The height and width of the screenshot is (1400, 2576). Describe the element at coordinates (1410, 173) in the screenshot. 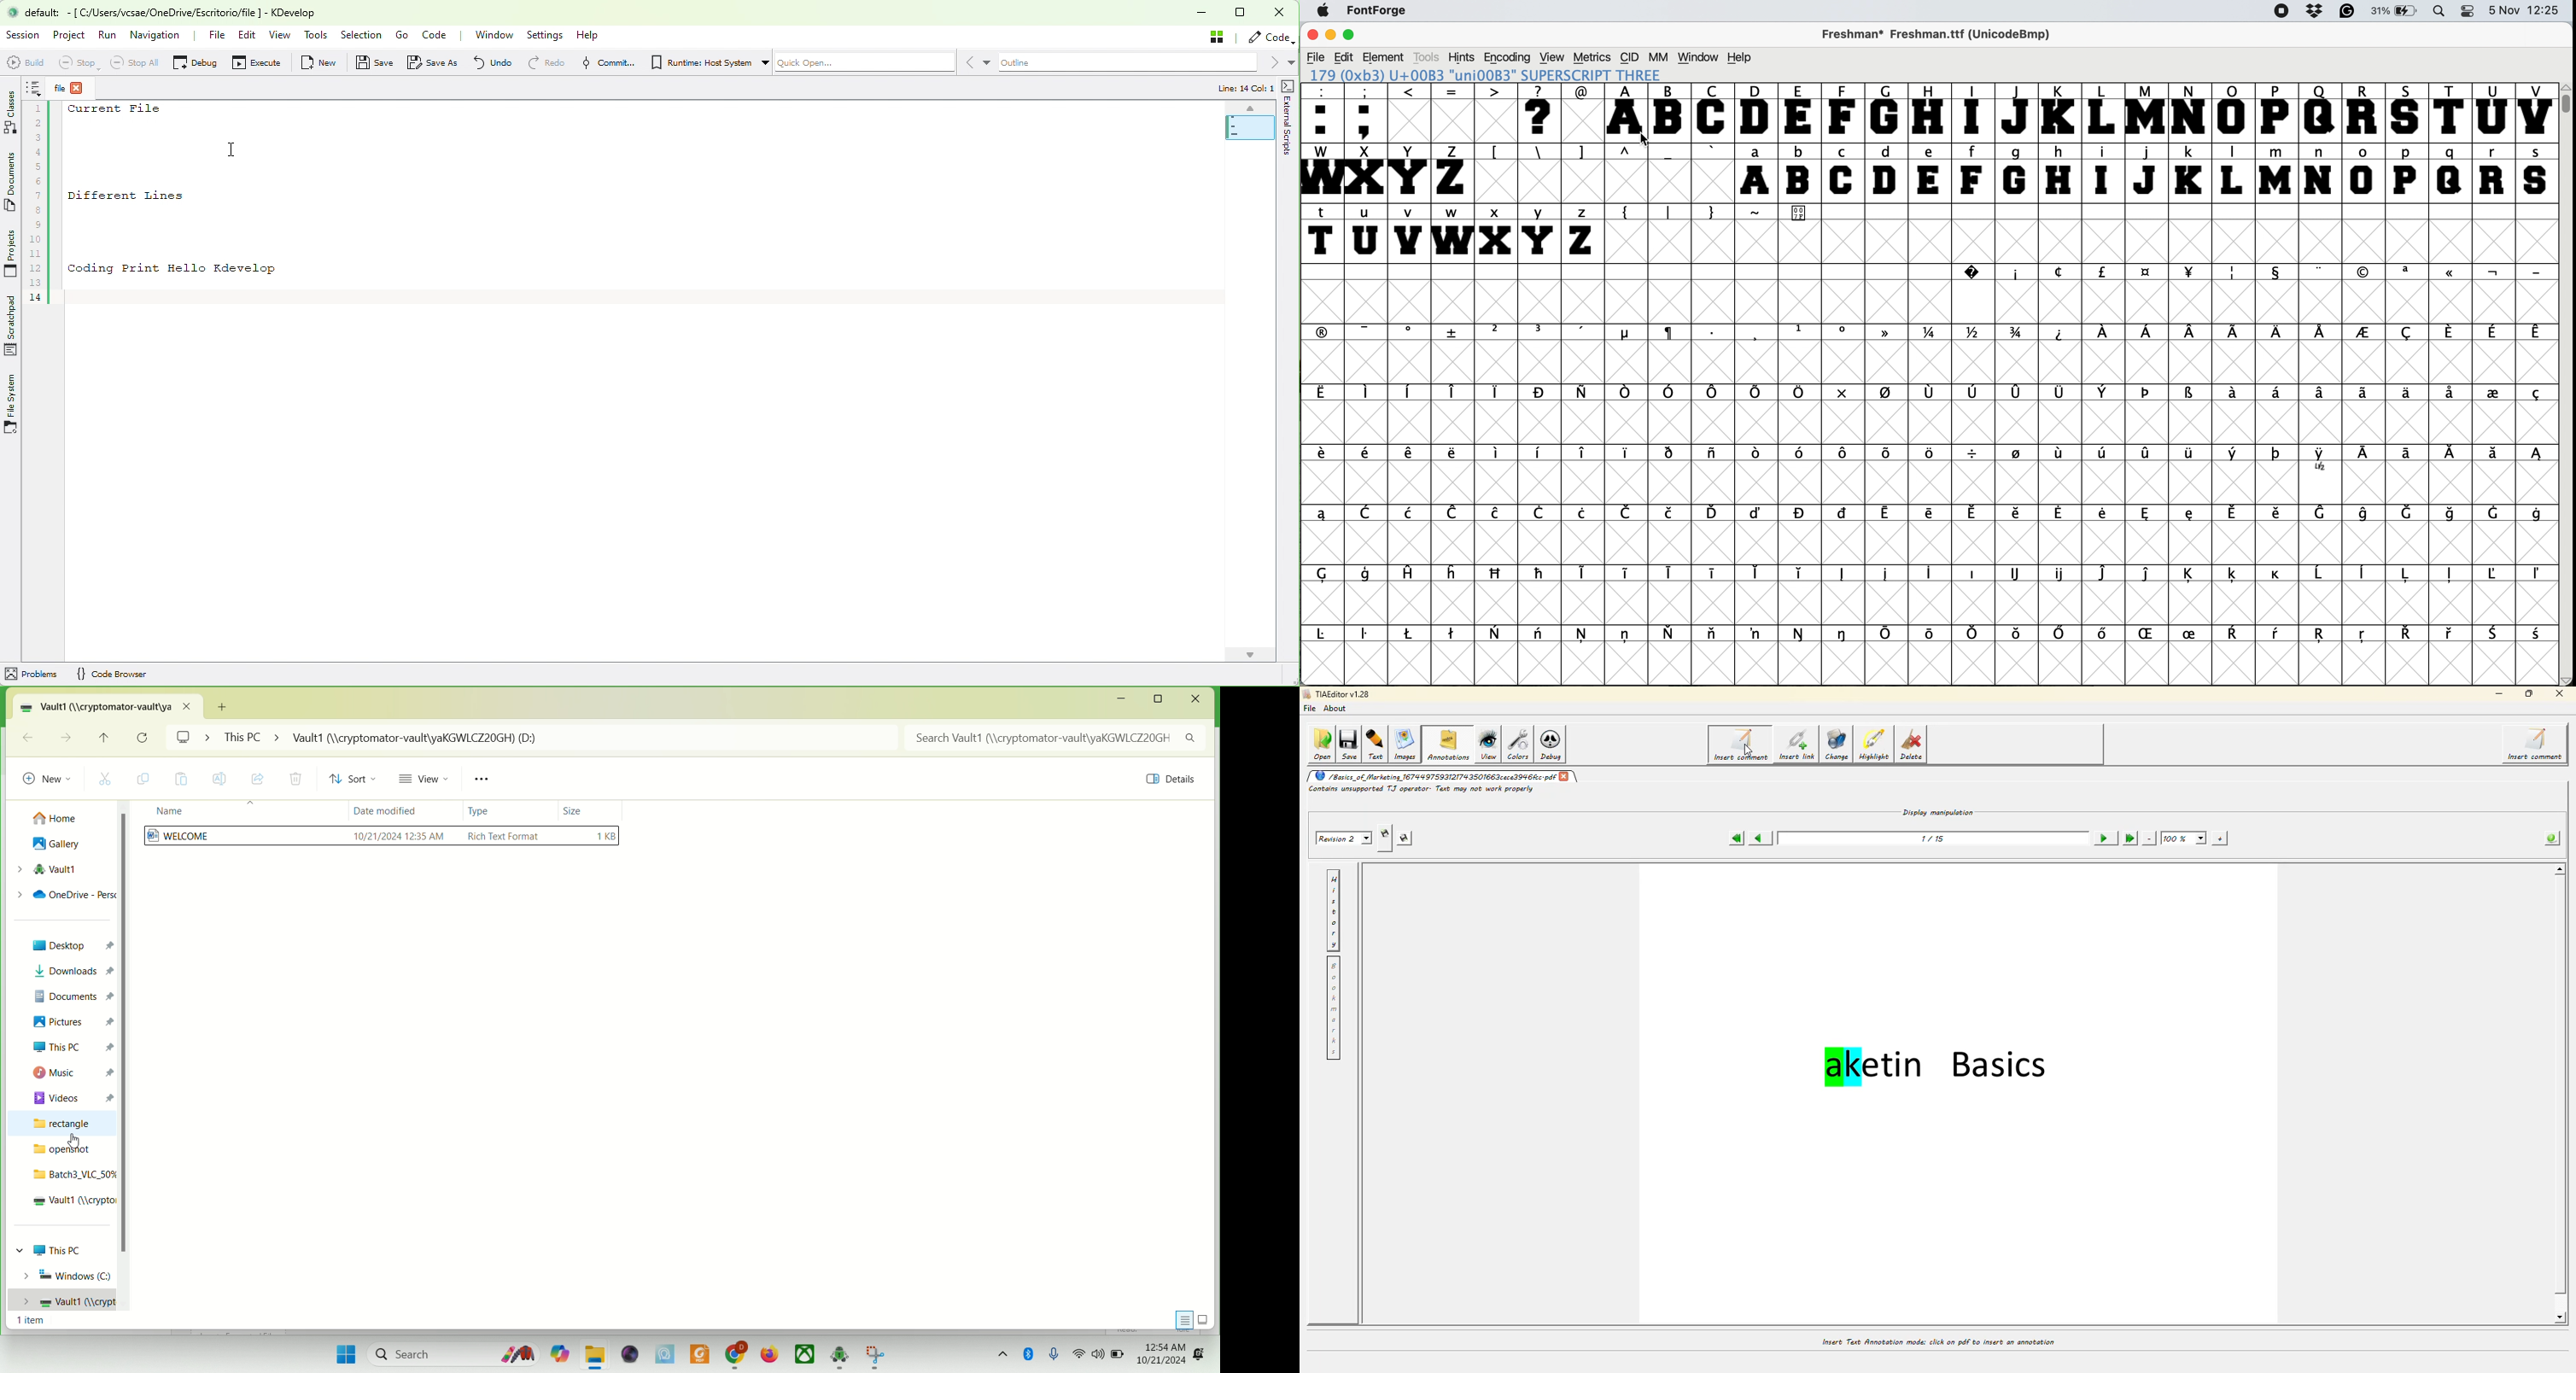

I see `Y` at that location.